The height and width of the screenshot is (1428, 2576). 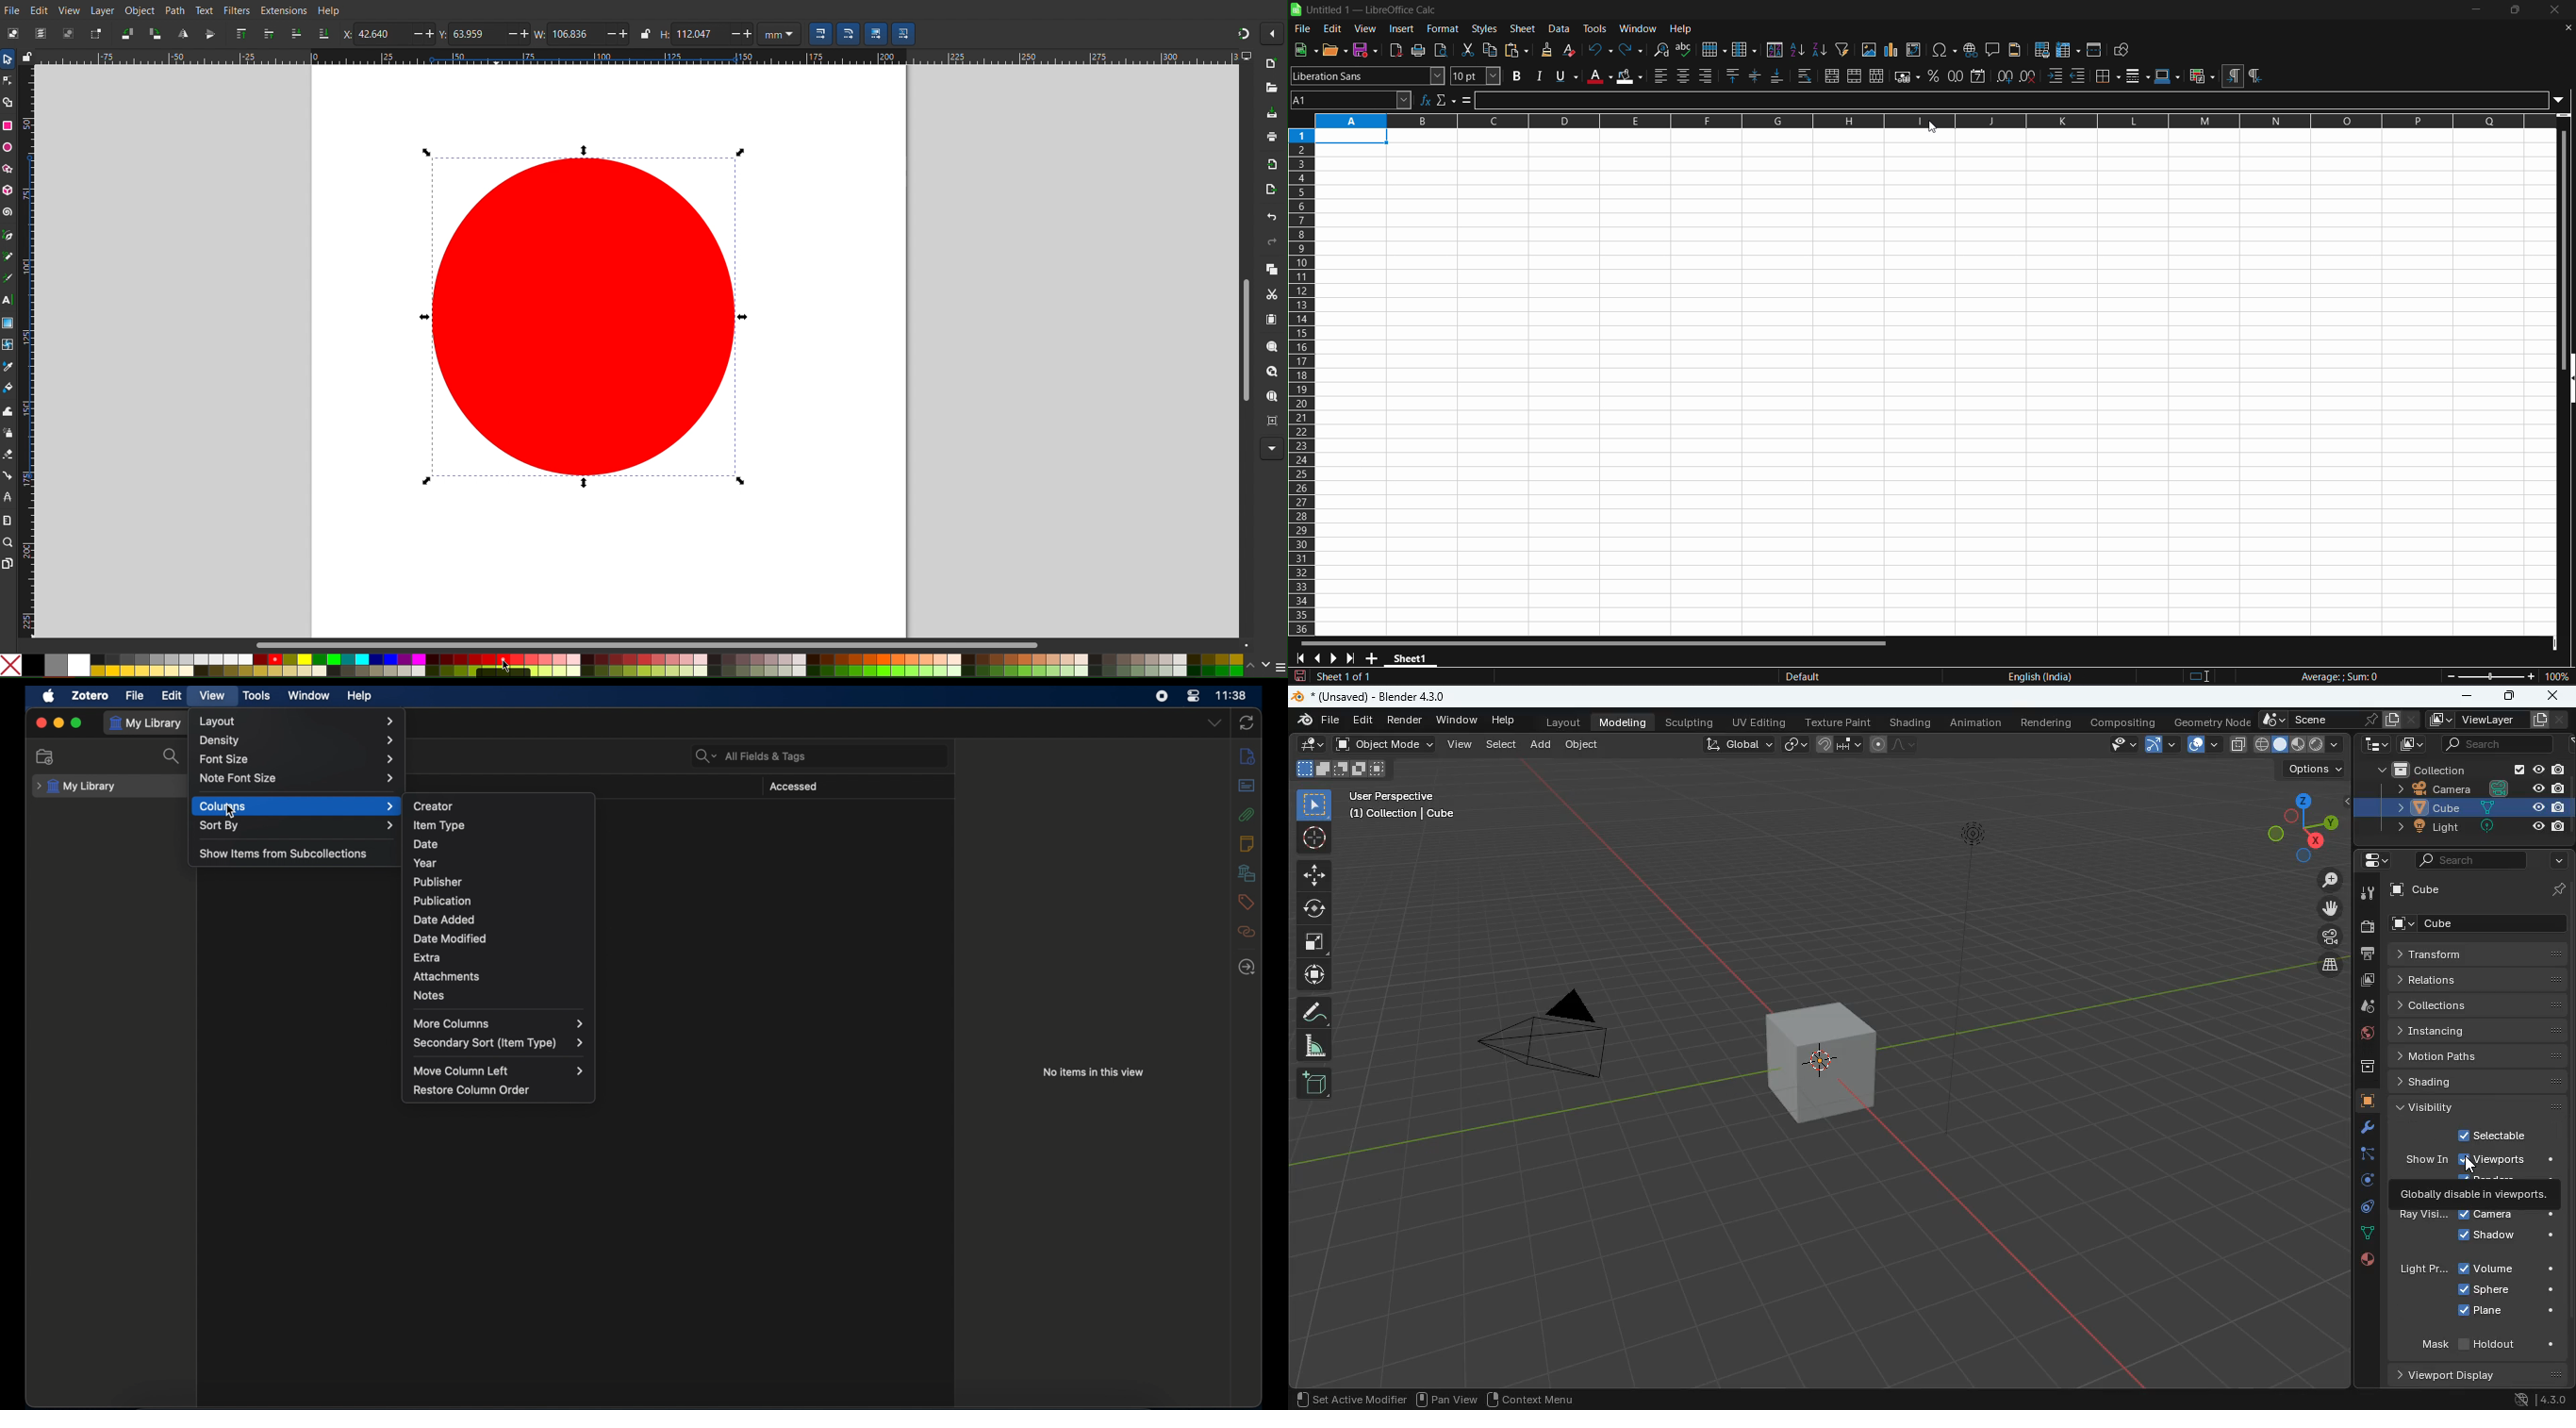 What do you see at coordinates (1424, 99) in the screenshot?
I see `function wizard` at bounding box center [1424, 99].